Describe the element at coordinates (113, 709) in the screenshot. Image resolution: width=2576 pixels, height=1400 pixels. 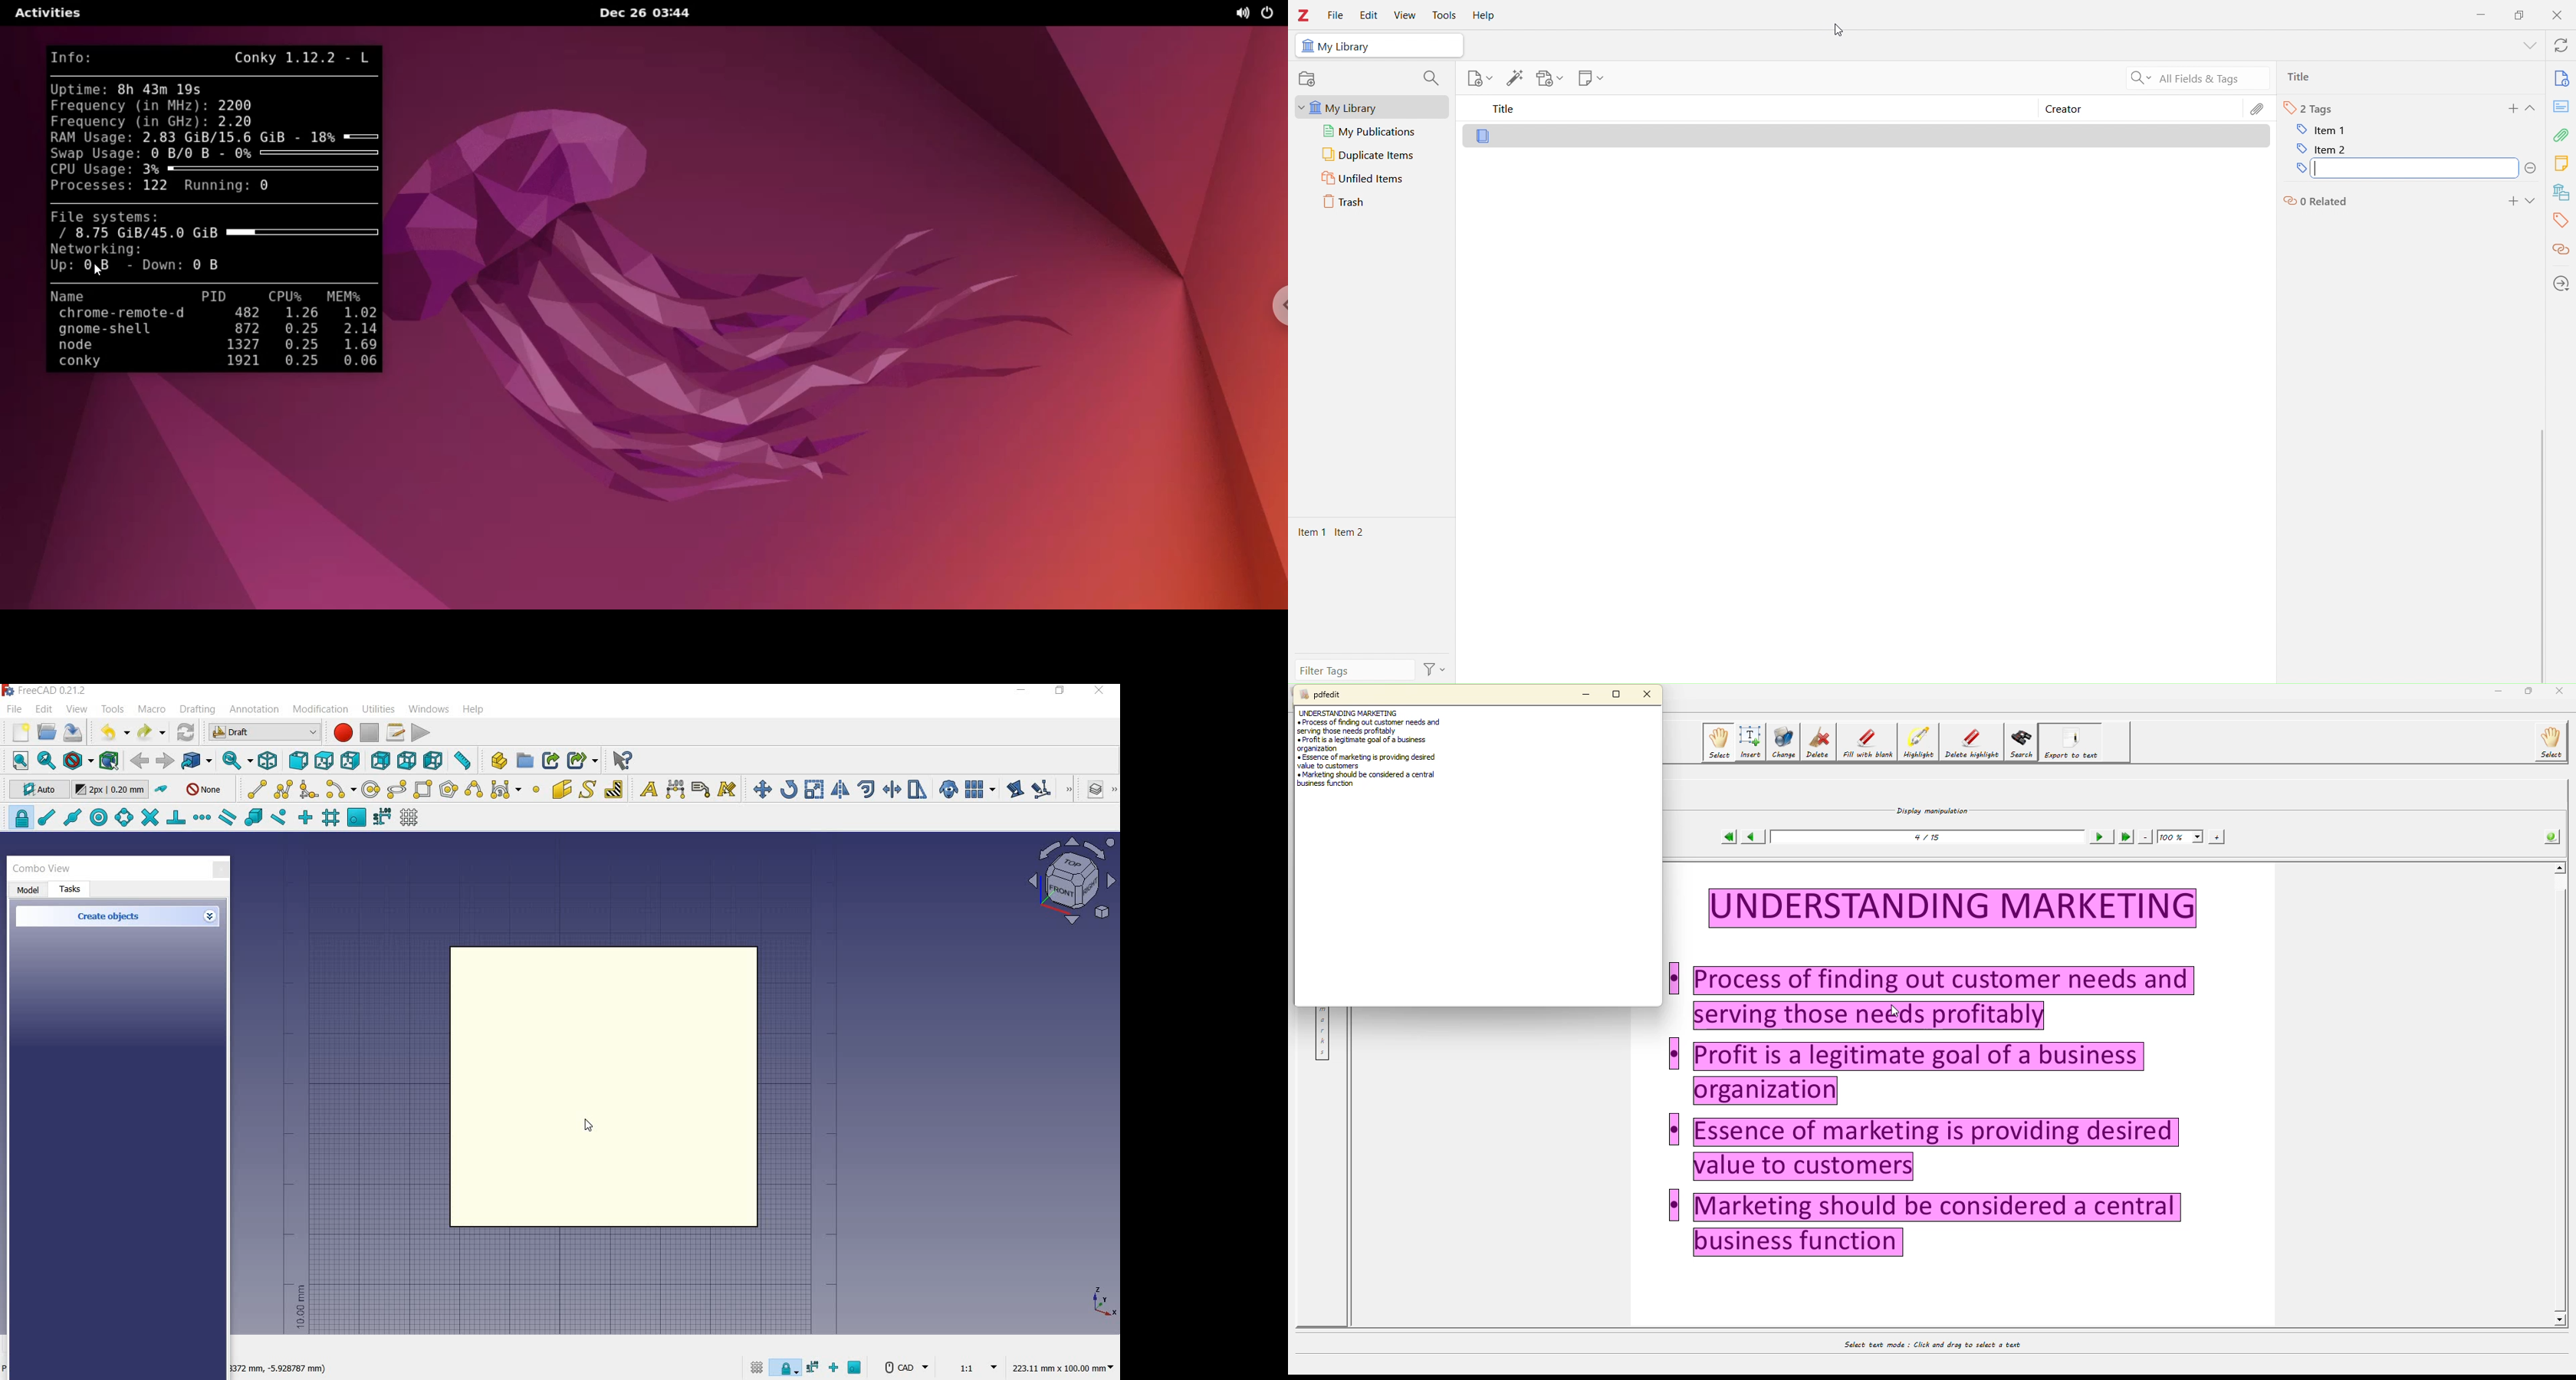
I see `tools` at that location.